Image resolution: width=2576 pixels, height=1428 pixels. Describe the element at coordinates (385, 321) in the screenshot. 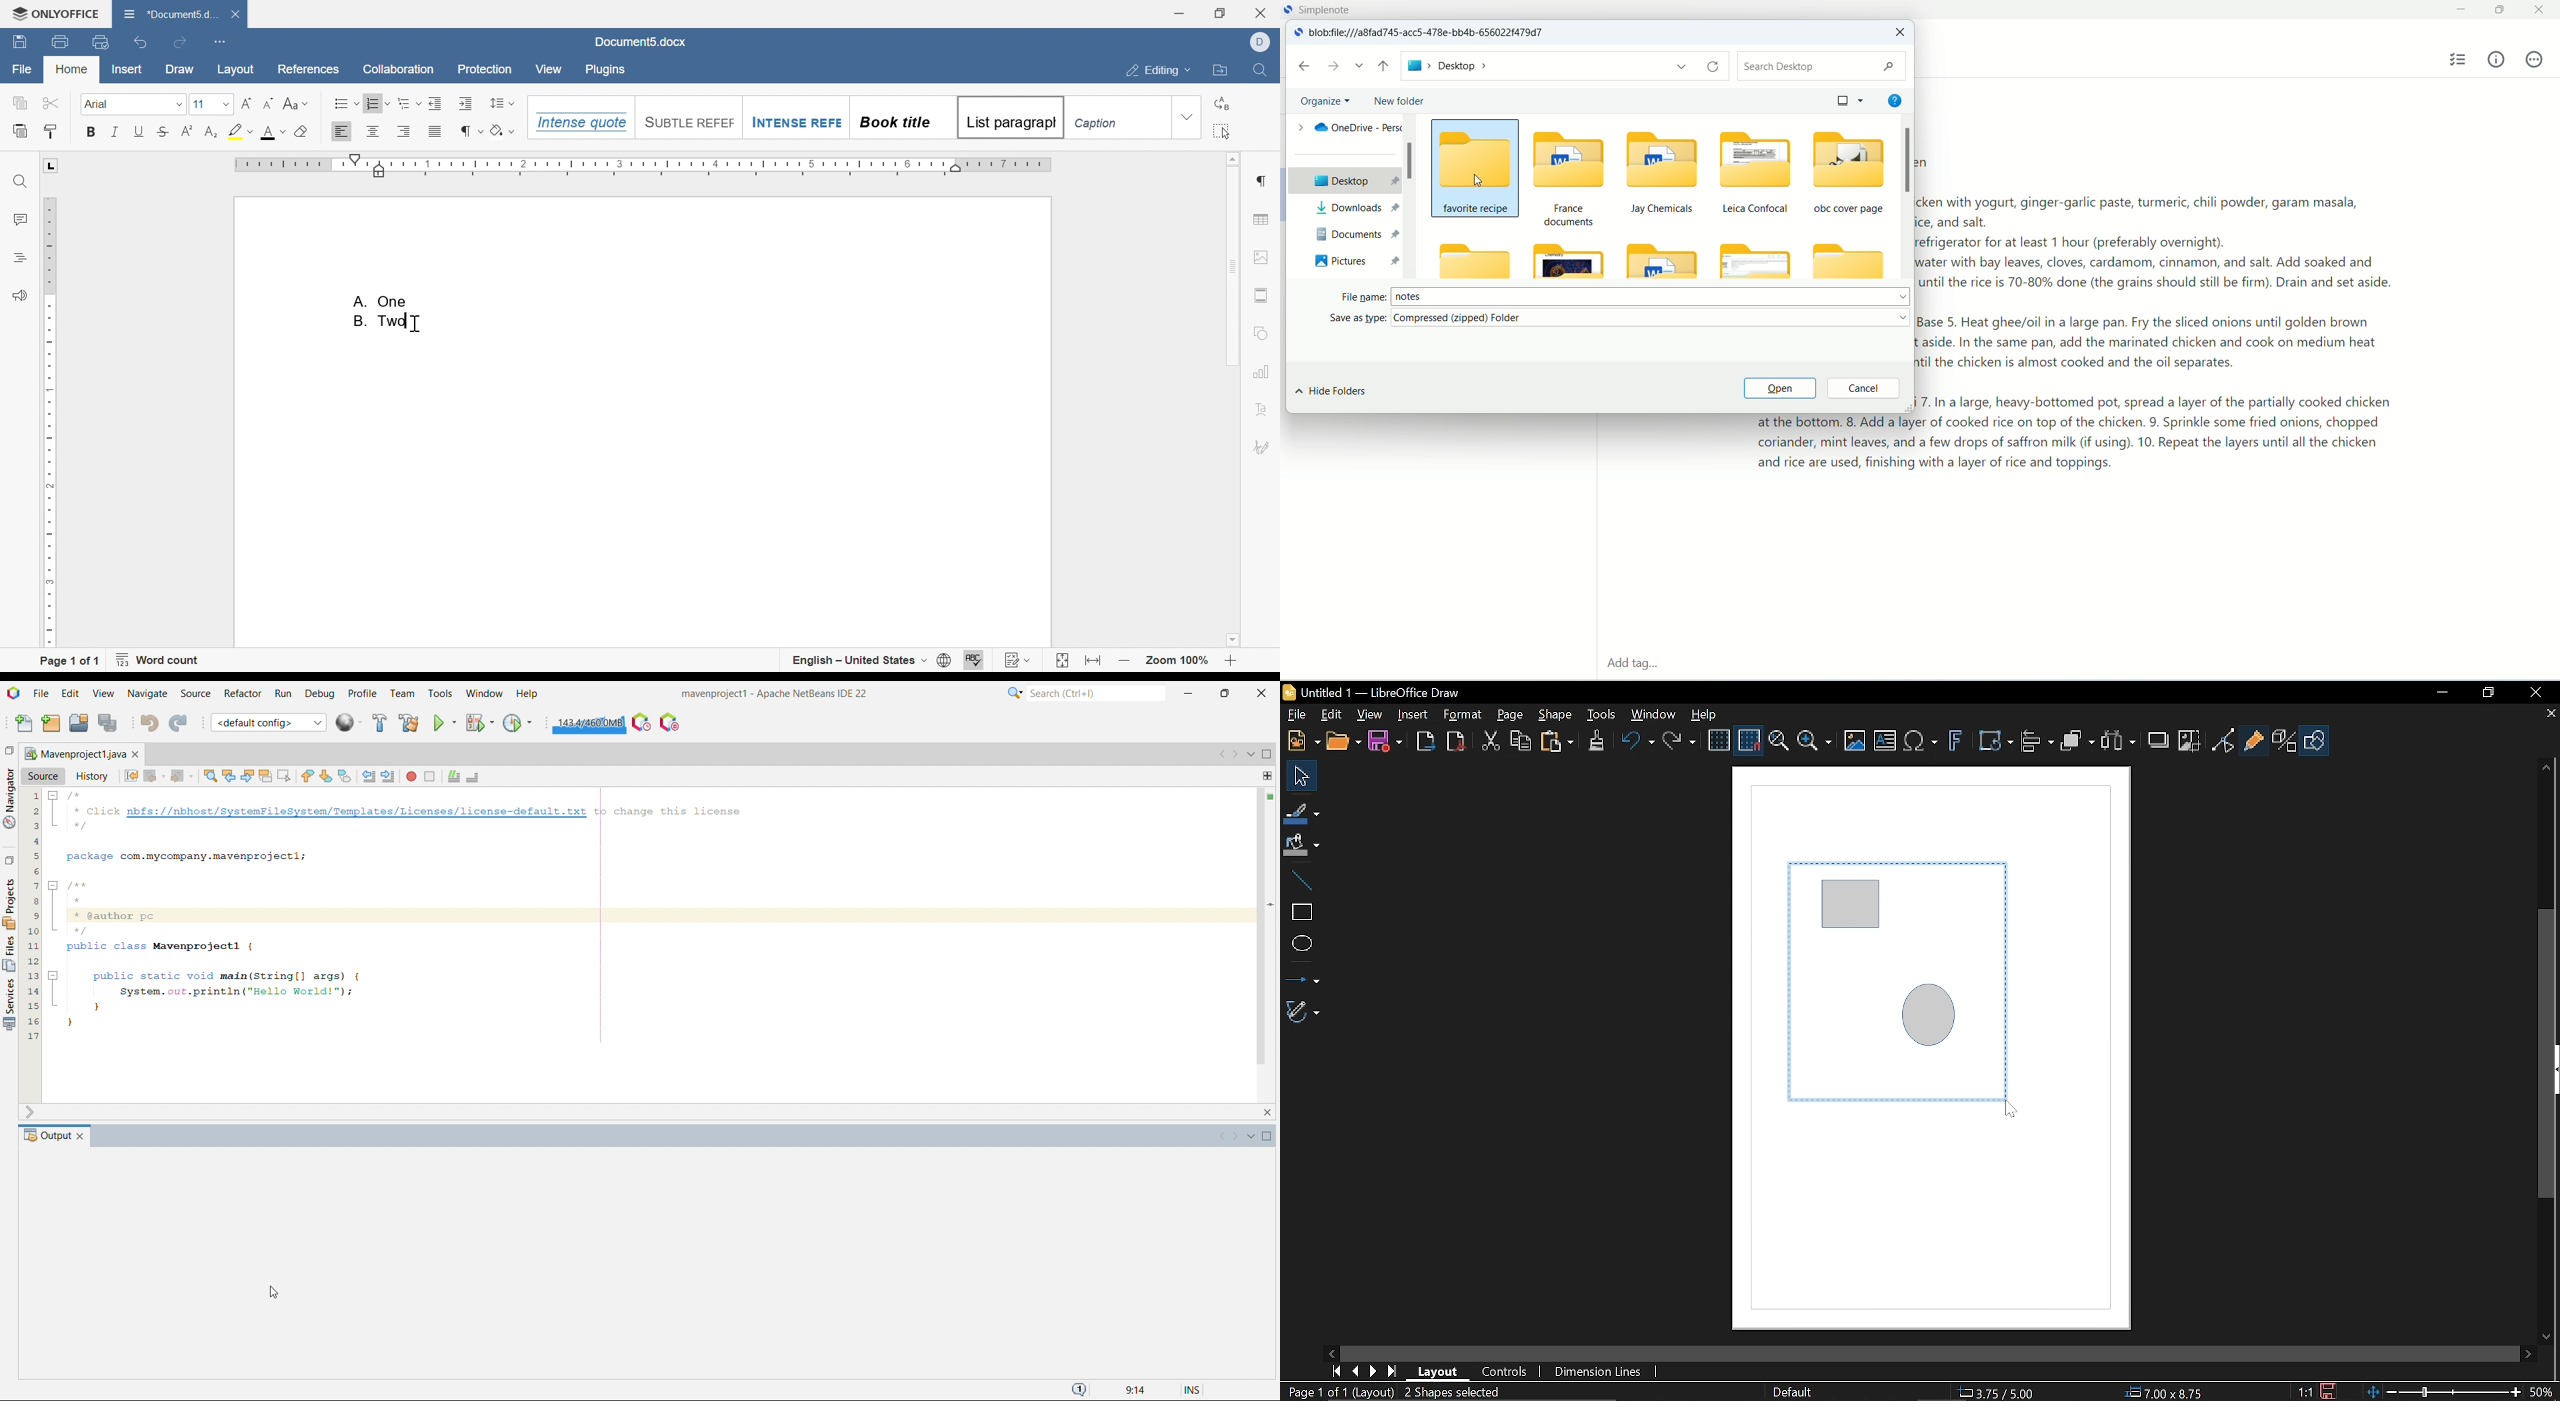

I see `B. Two` at that location.